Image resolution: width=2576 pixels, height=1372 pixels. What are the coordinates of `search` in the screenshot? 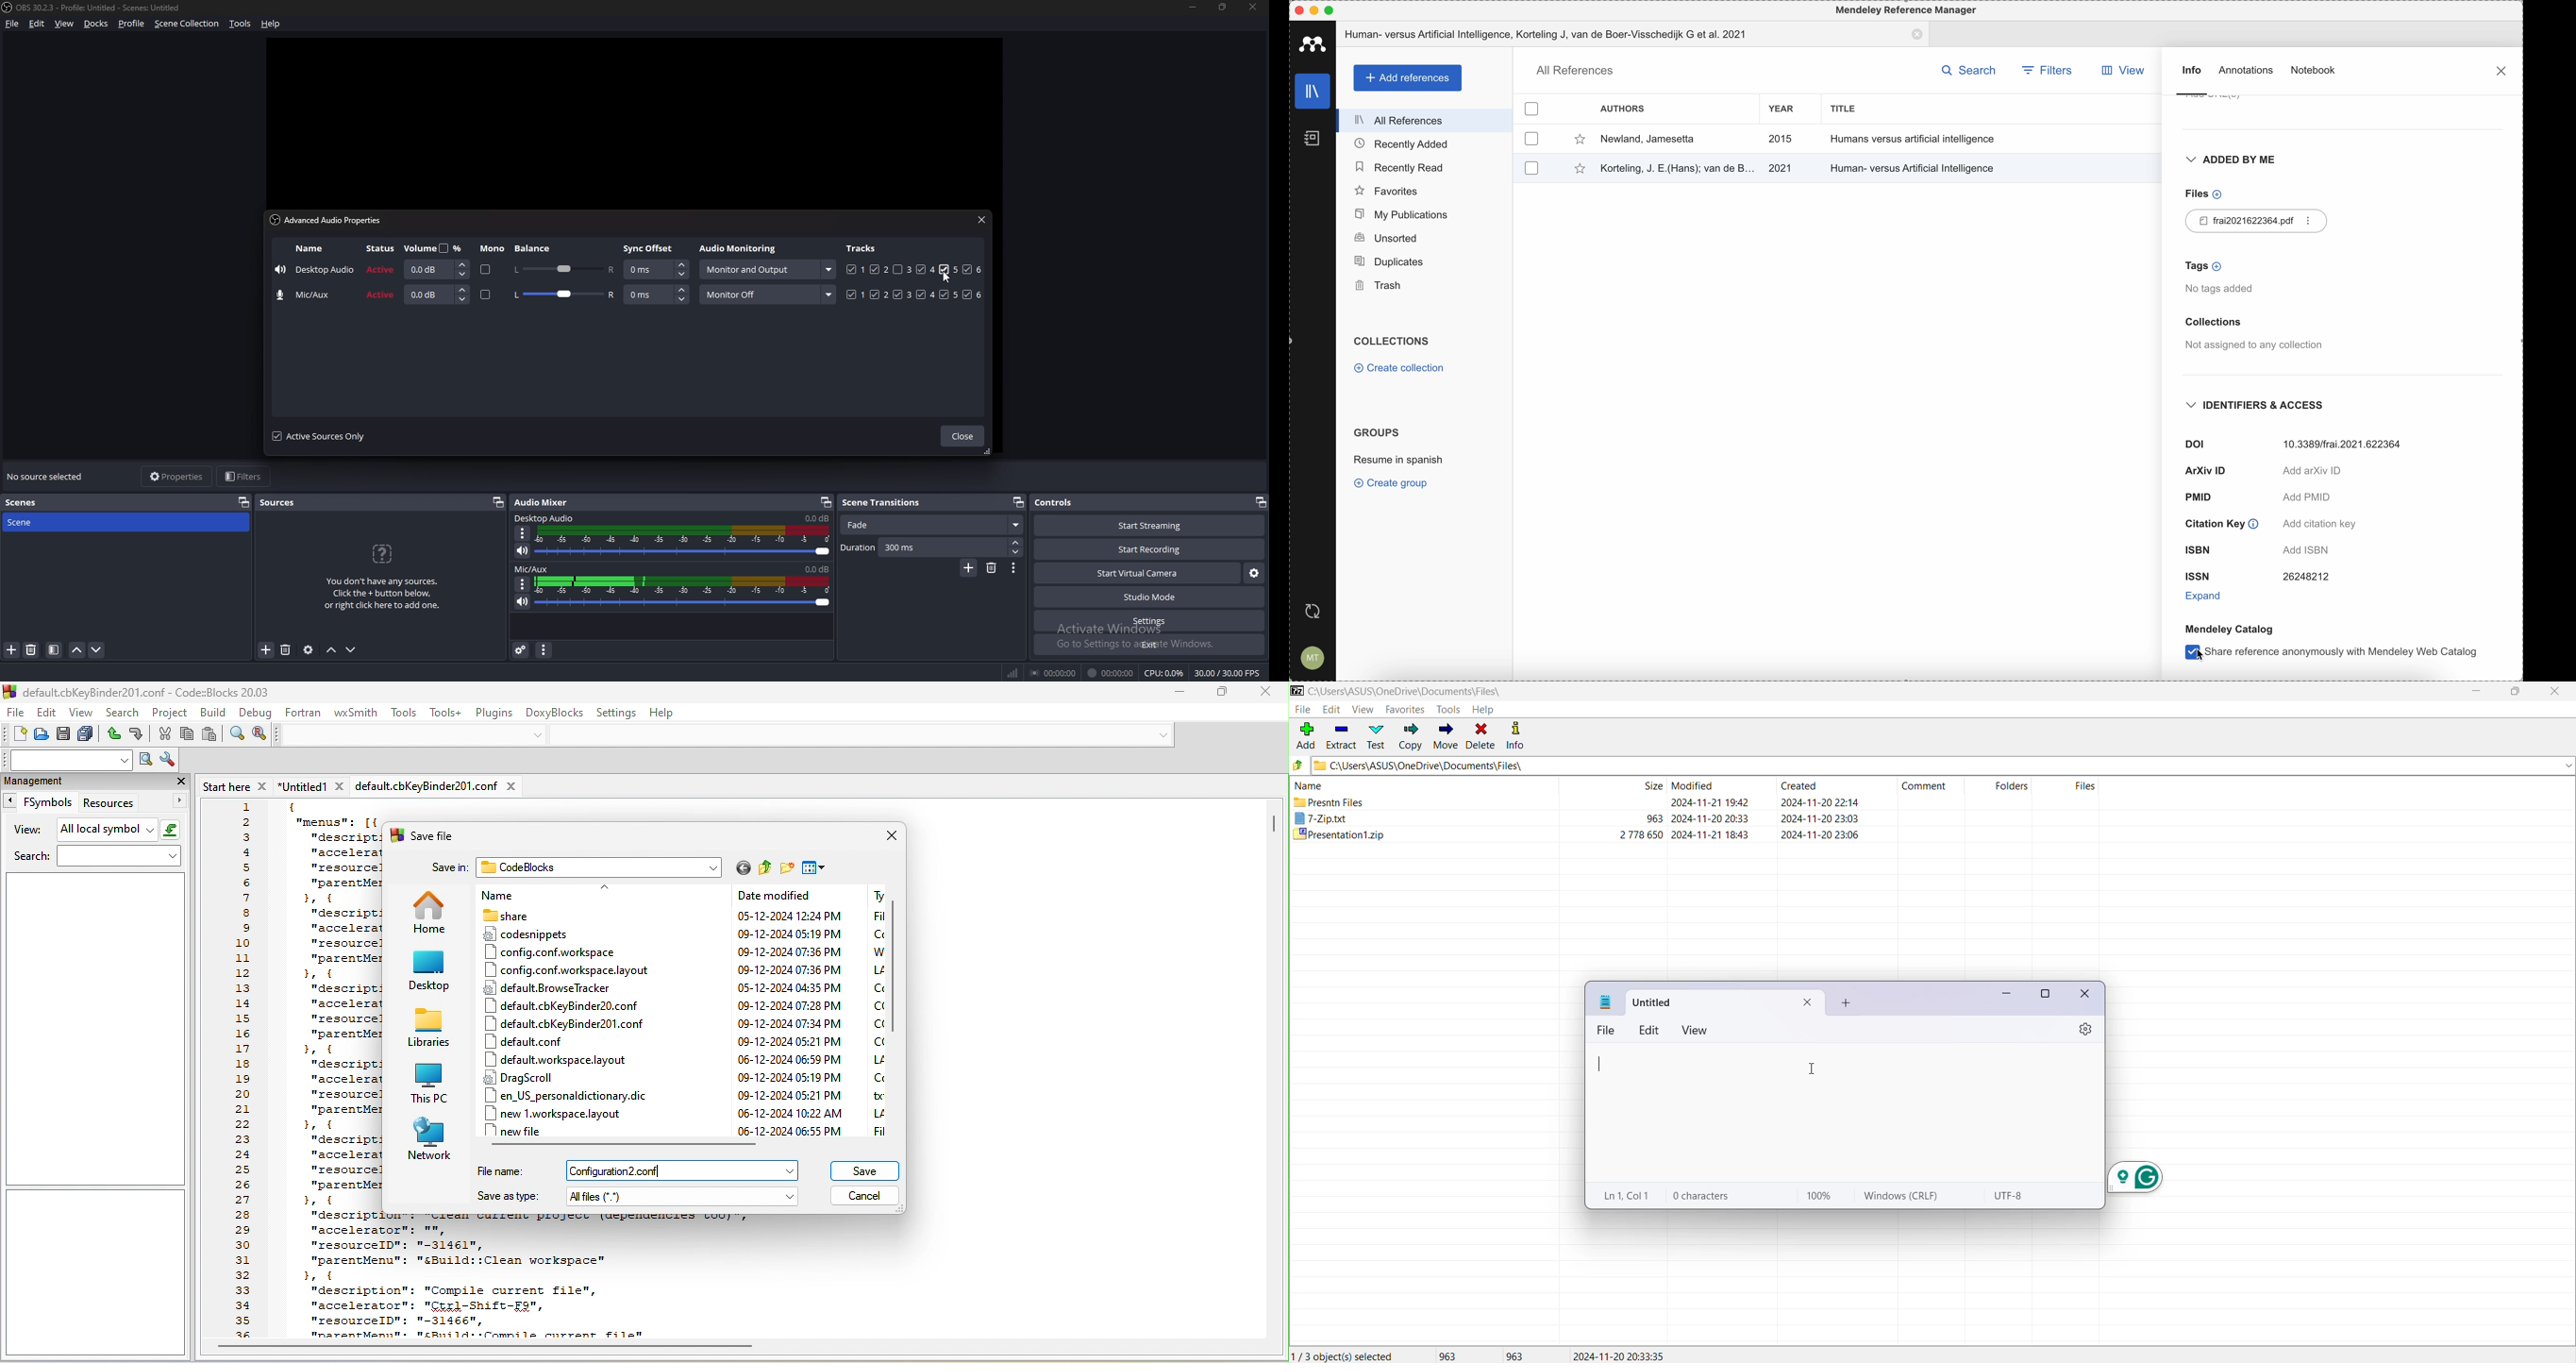 It's located at (125, 714).